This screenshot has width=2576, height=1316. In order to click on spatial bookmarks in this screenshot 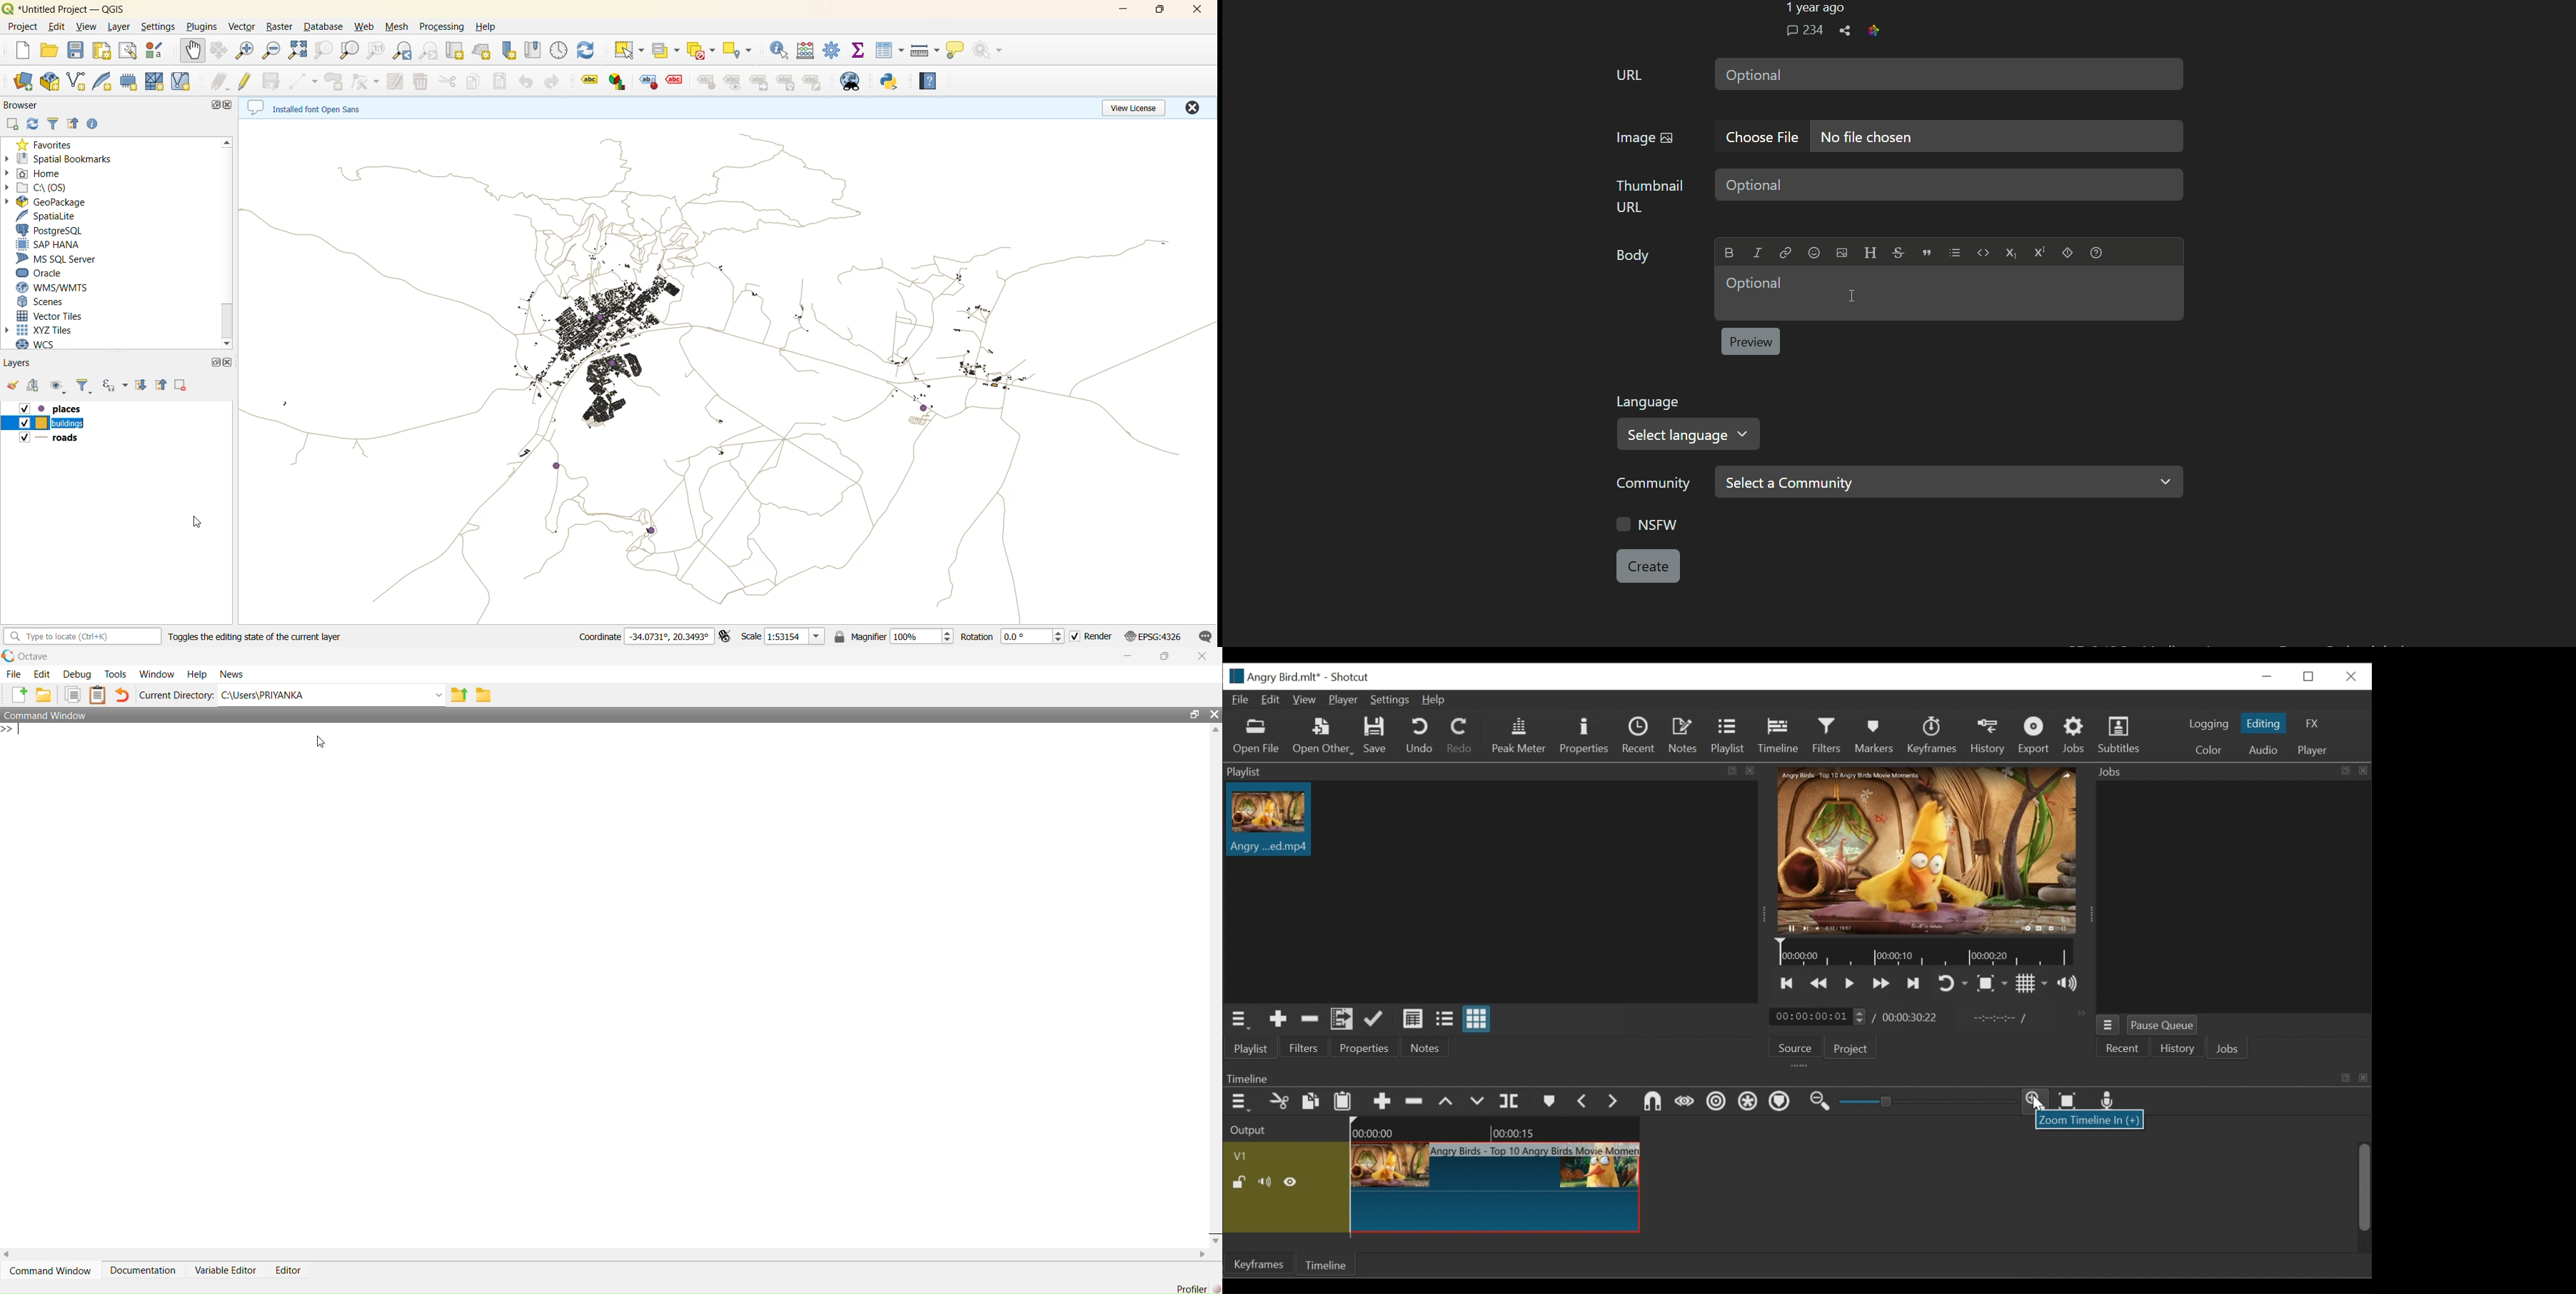, I will do `click(66, 159)`.